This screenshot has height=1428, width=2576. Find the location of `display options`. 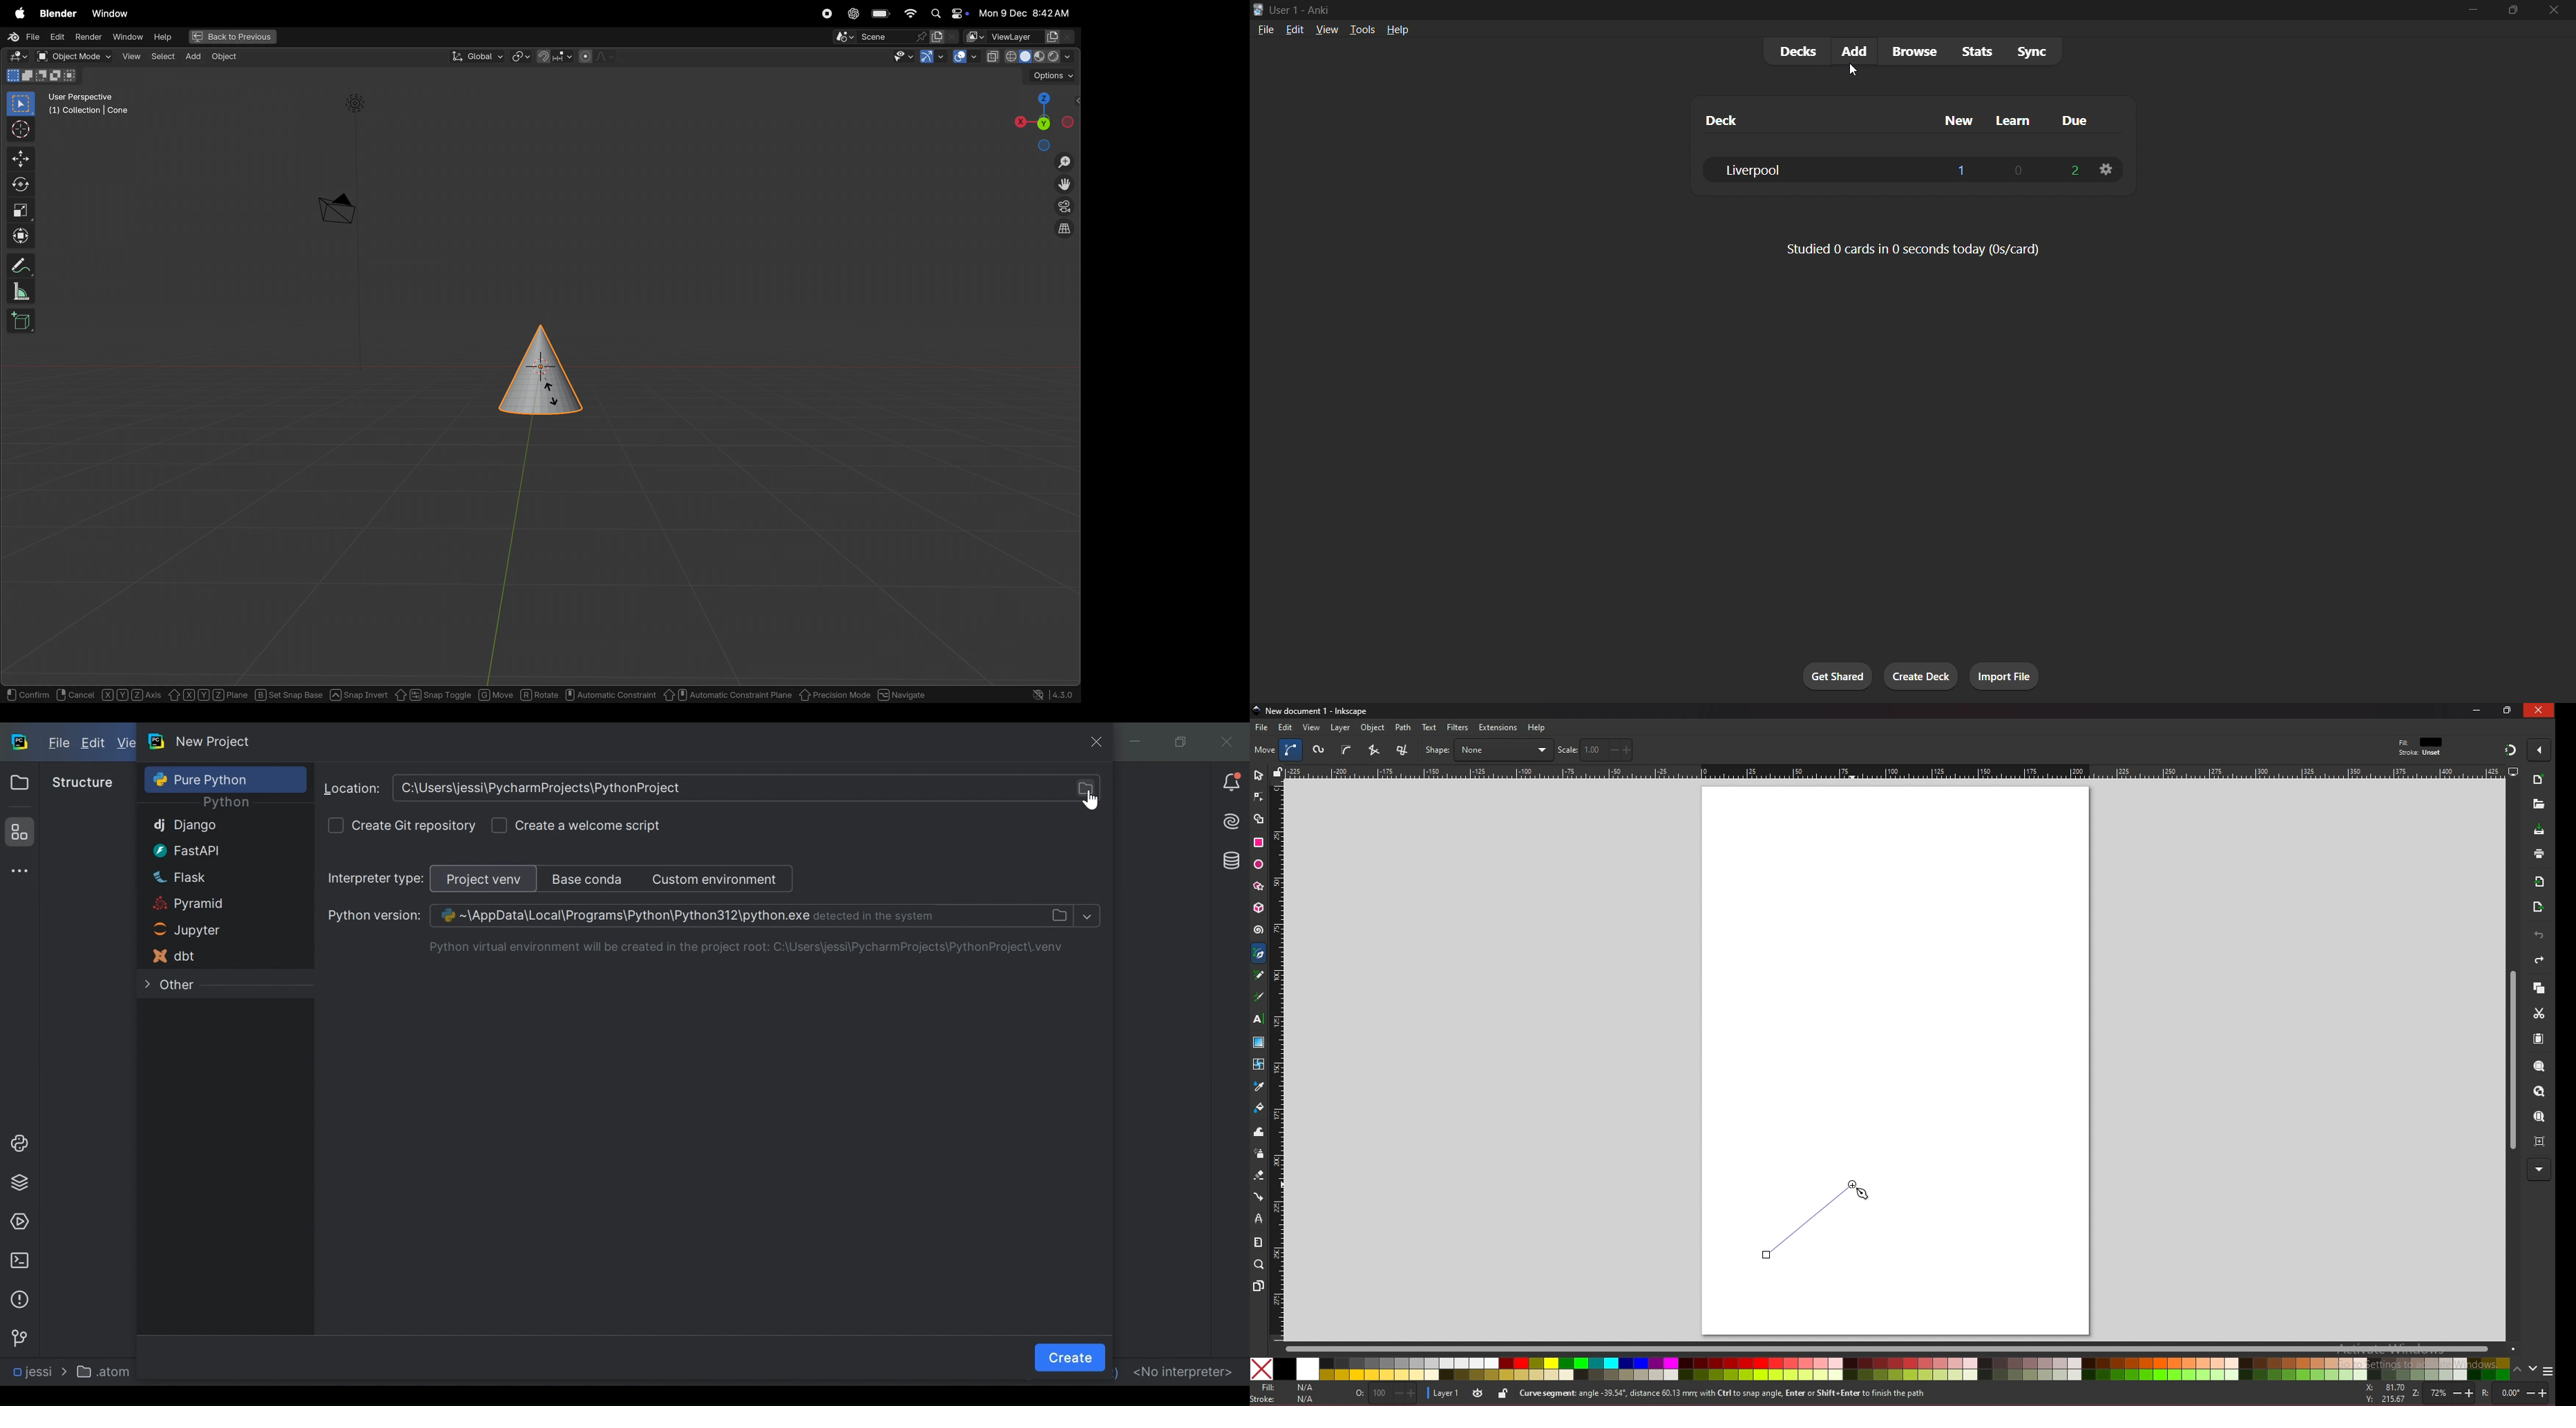

display options is located at coordinates (2513, 771).